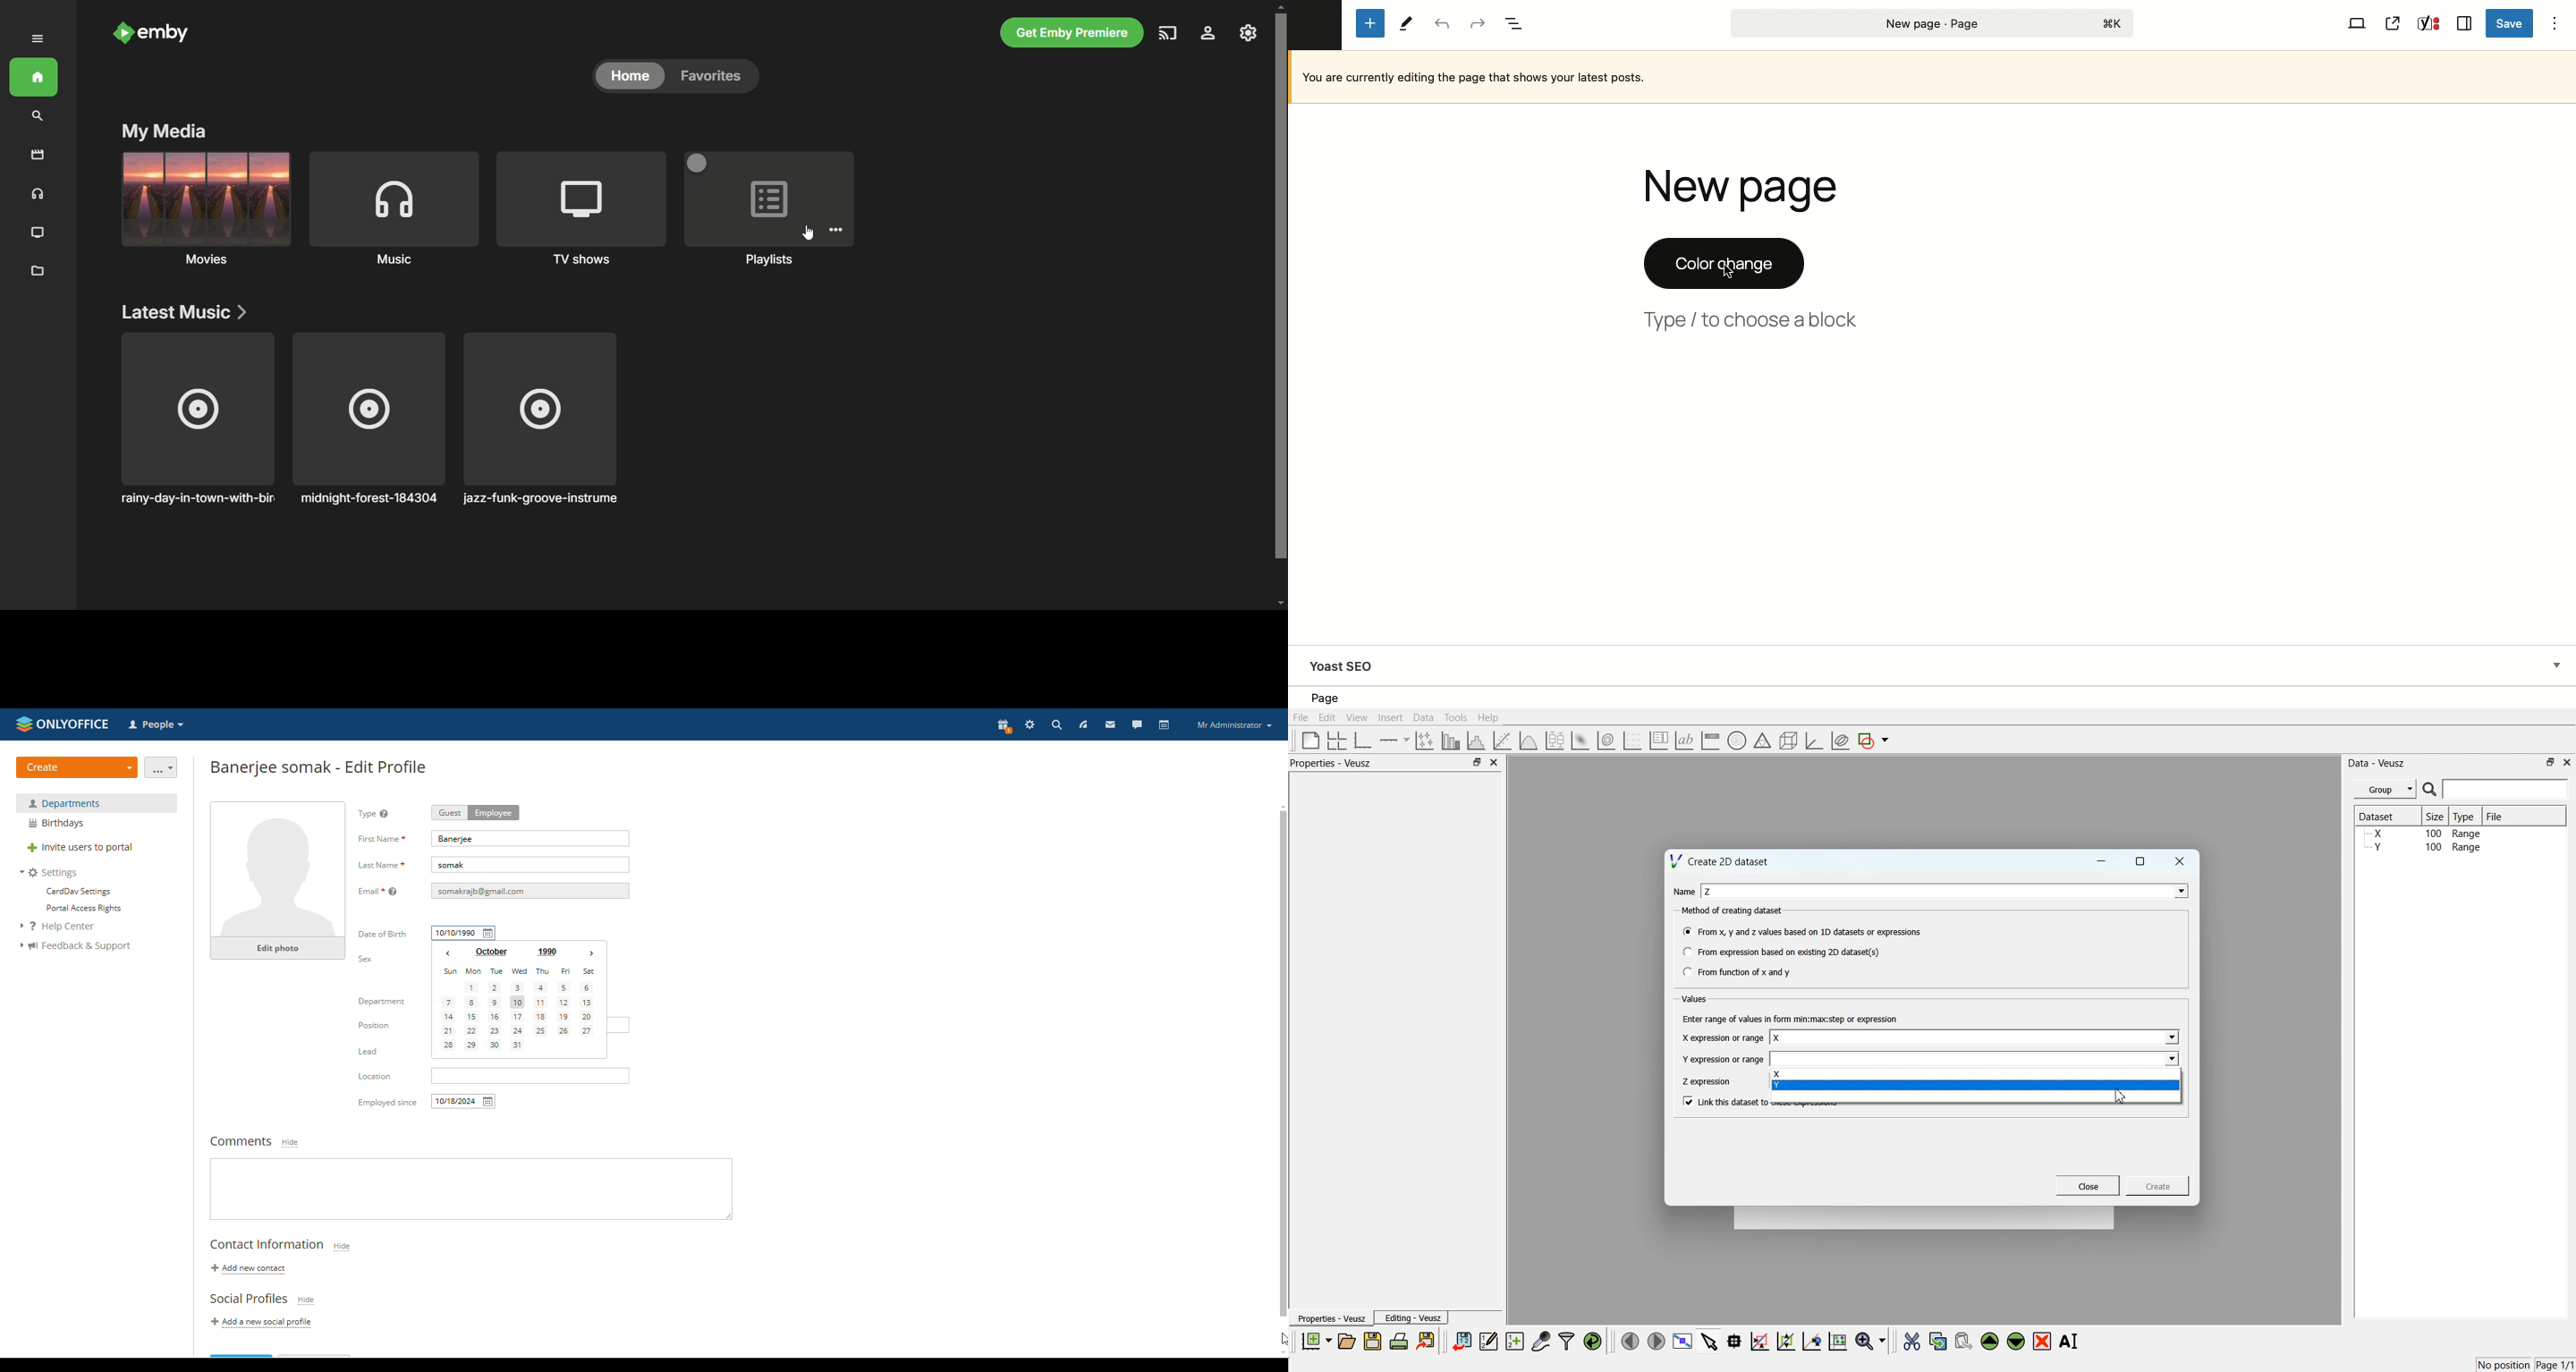 The height and width of the screenshot is (1372, 2576). What do you see at coordinates (39, 233) in the screenshot?
I see `TV shows` at bounding box center [39, 233].